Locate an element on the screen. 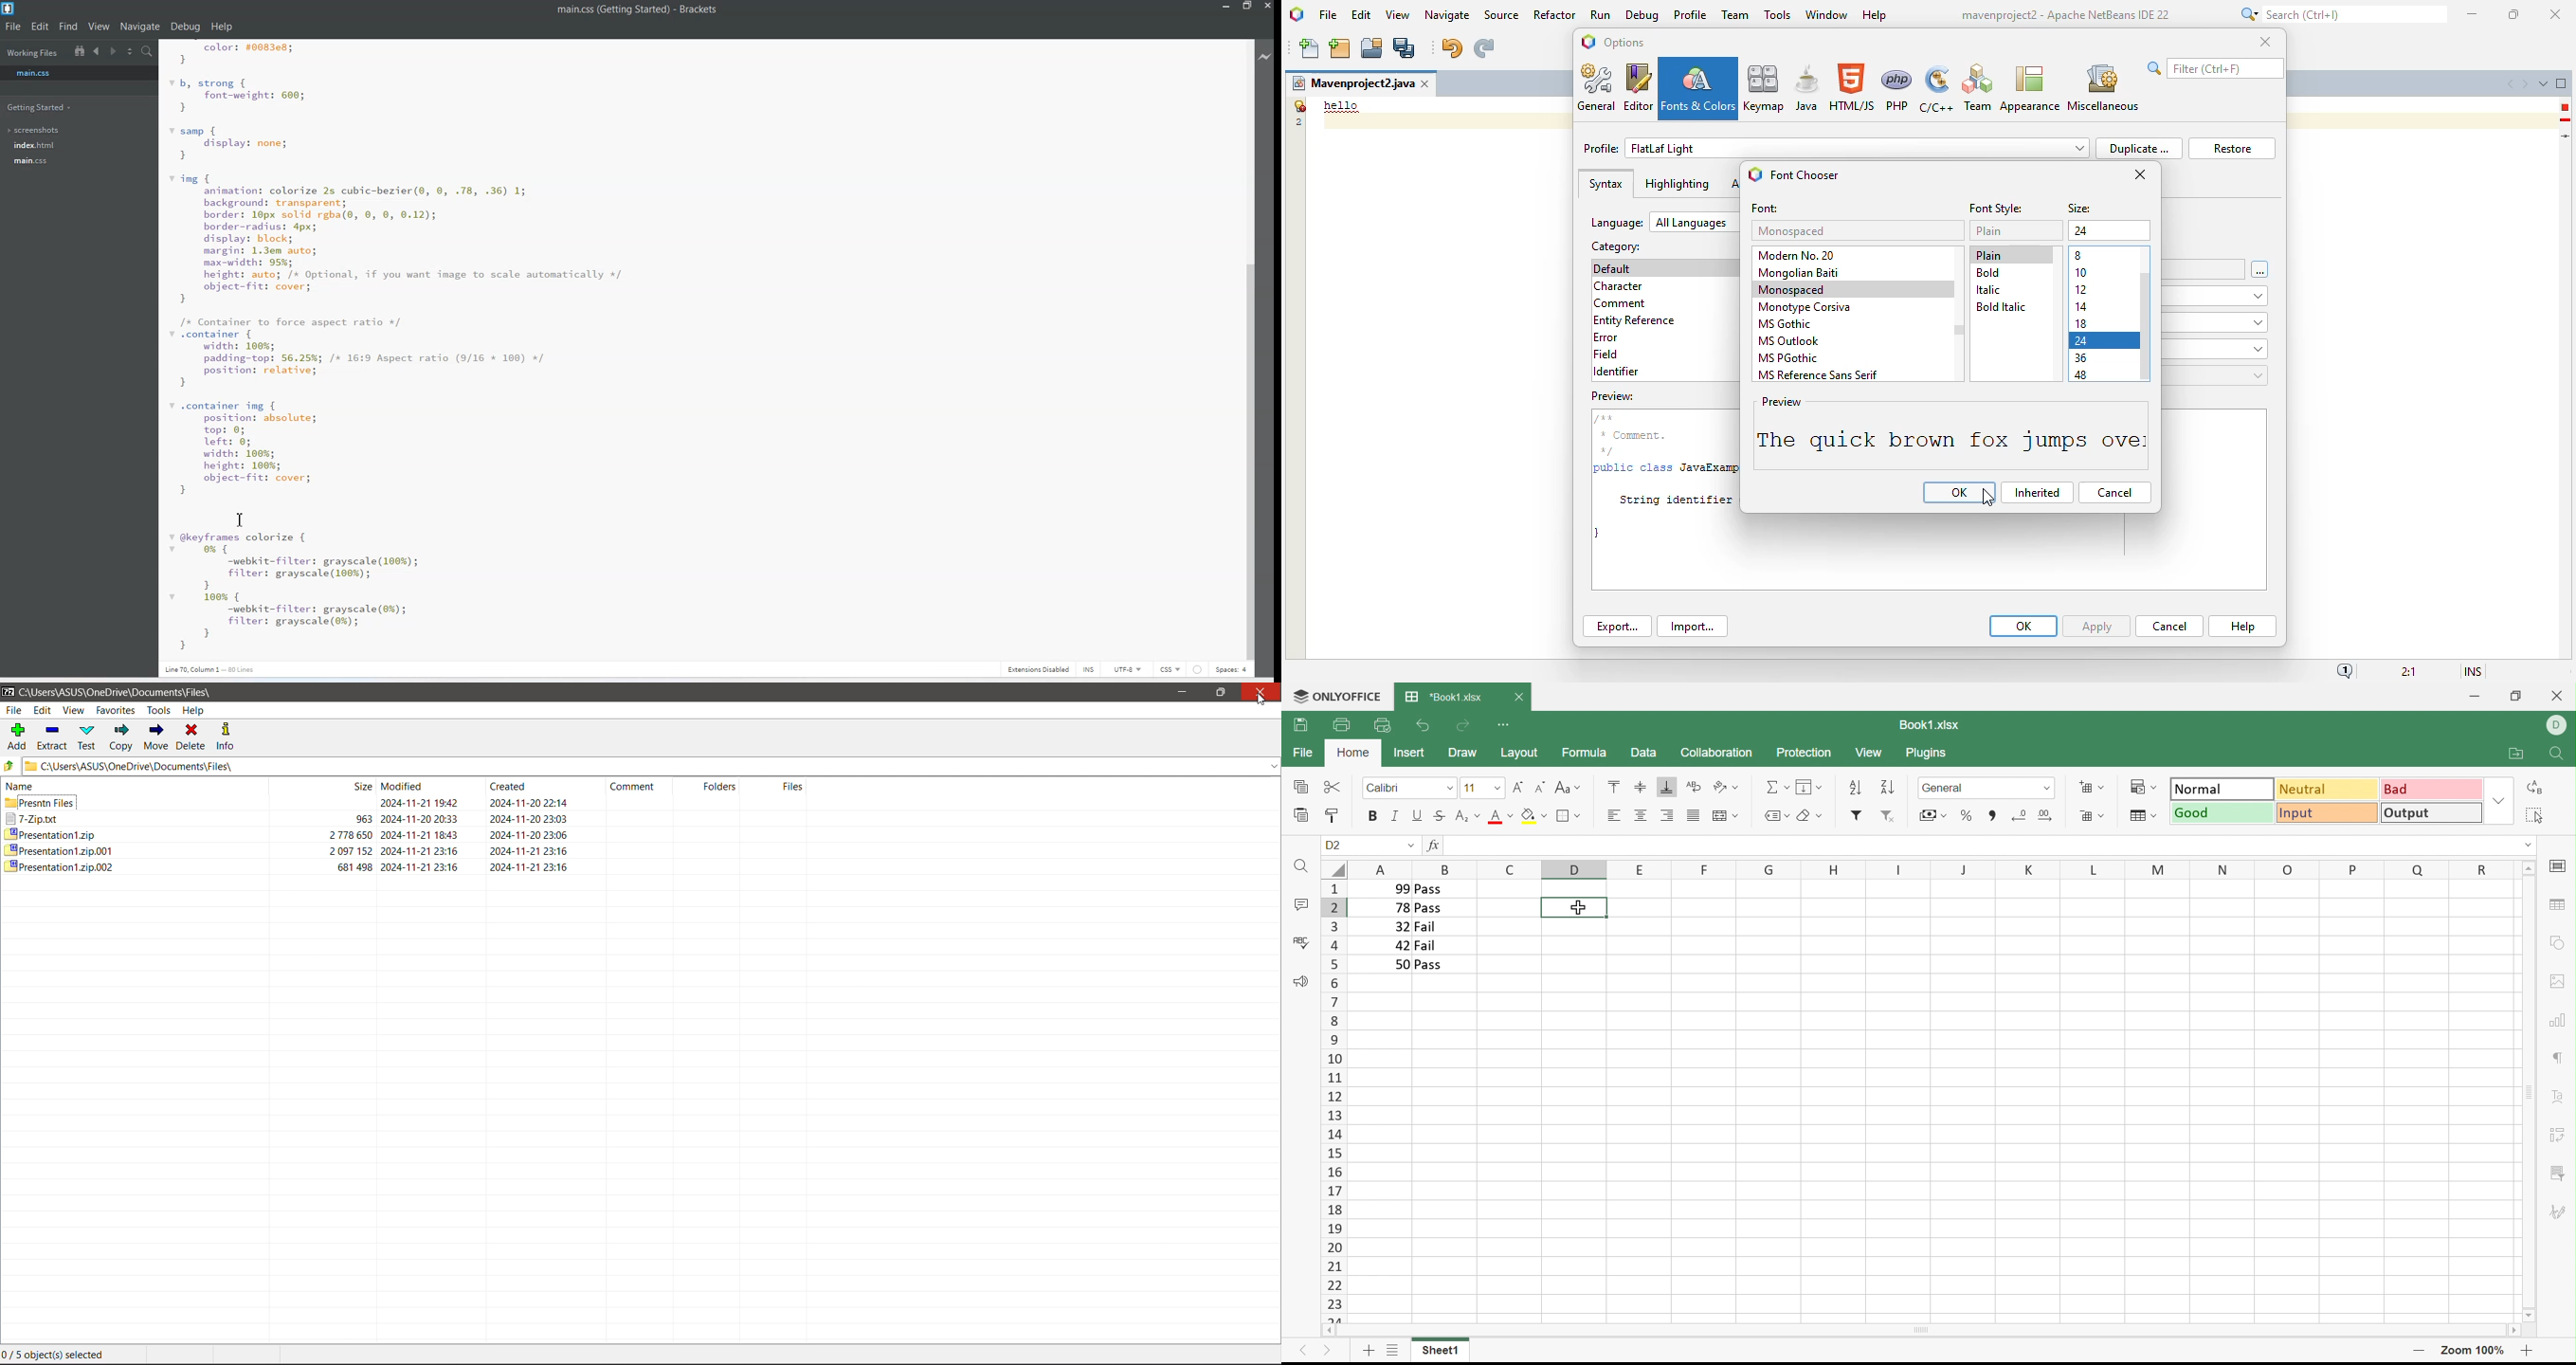 This screenshot has width=2576, height=1372. Move is located at coordinates (156, 737).